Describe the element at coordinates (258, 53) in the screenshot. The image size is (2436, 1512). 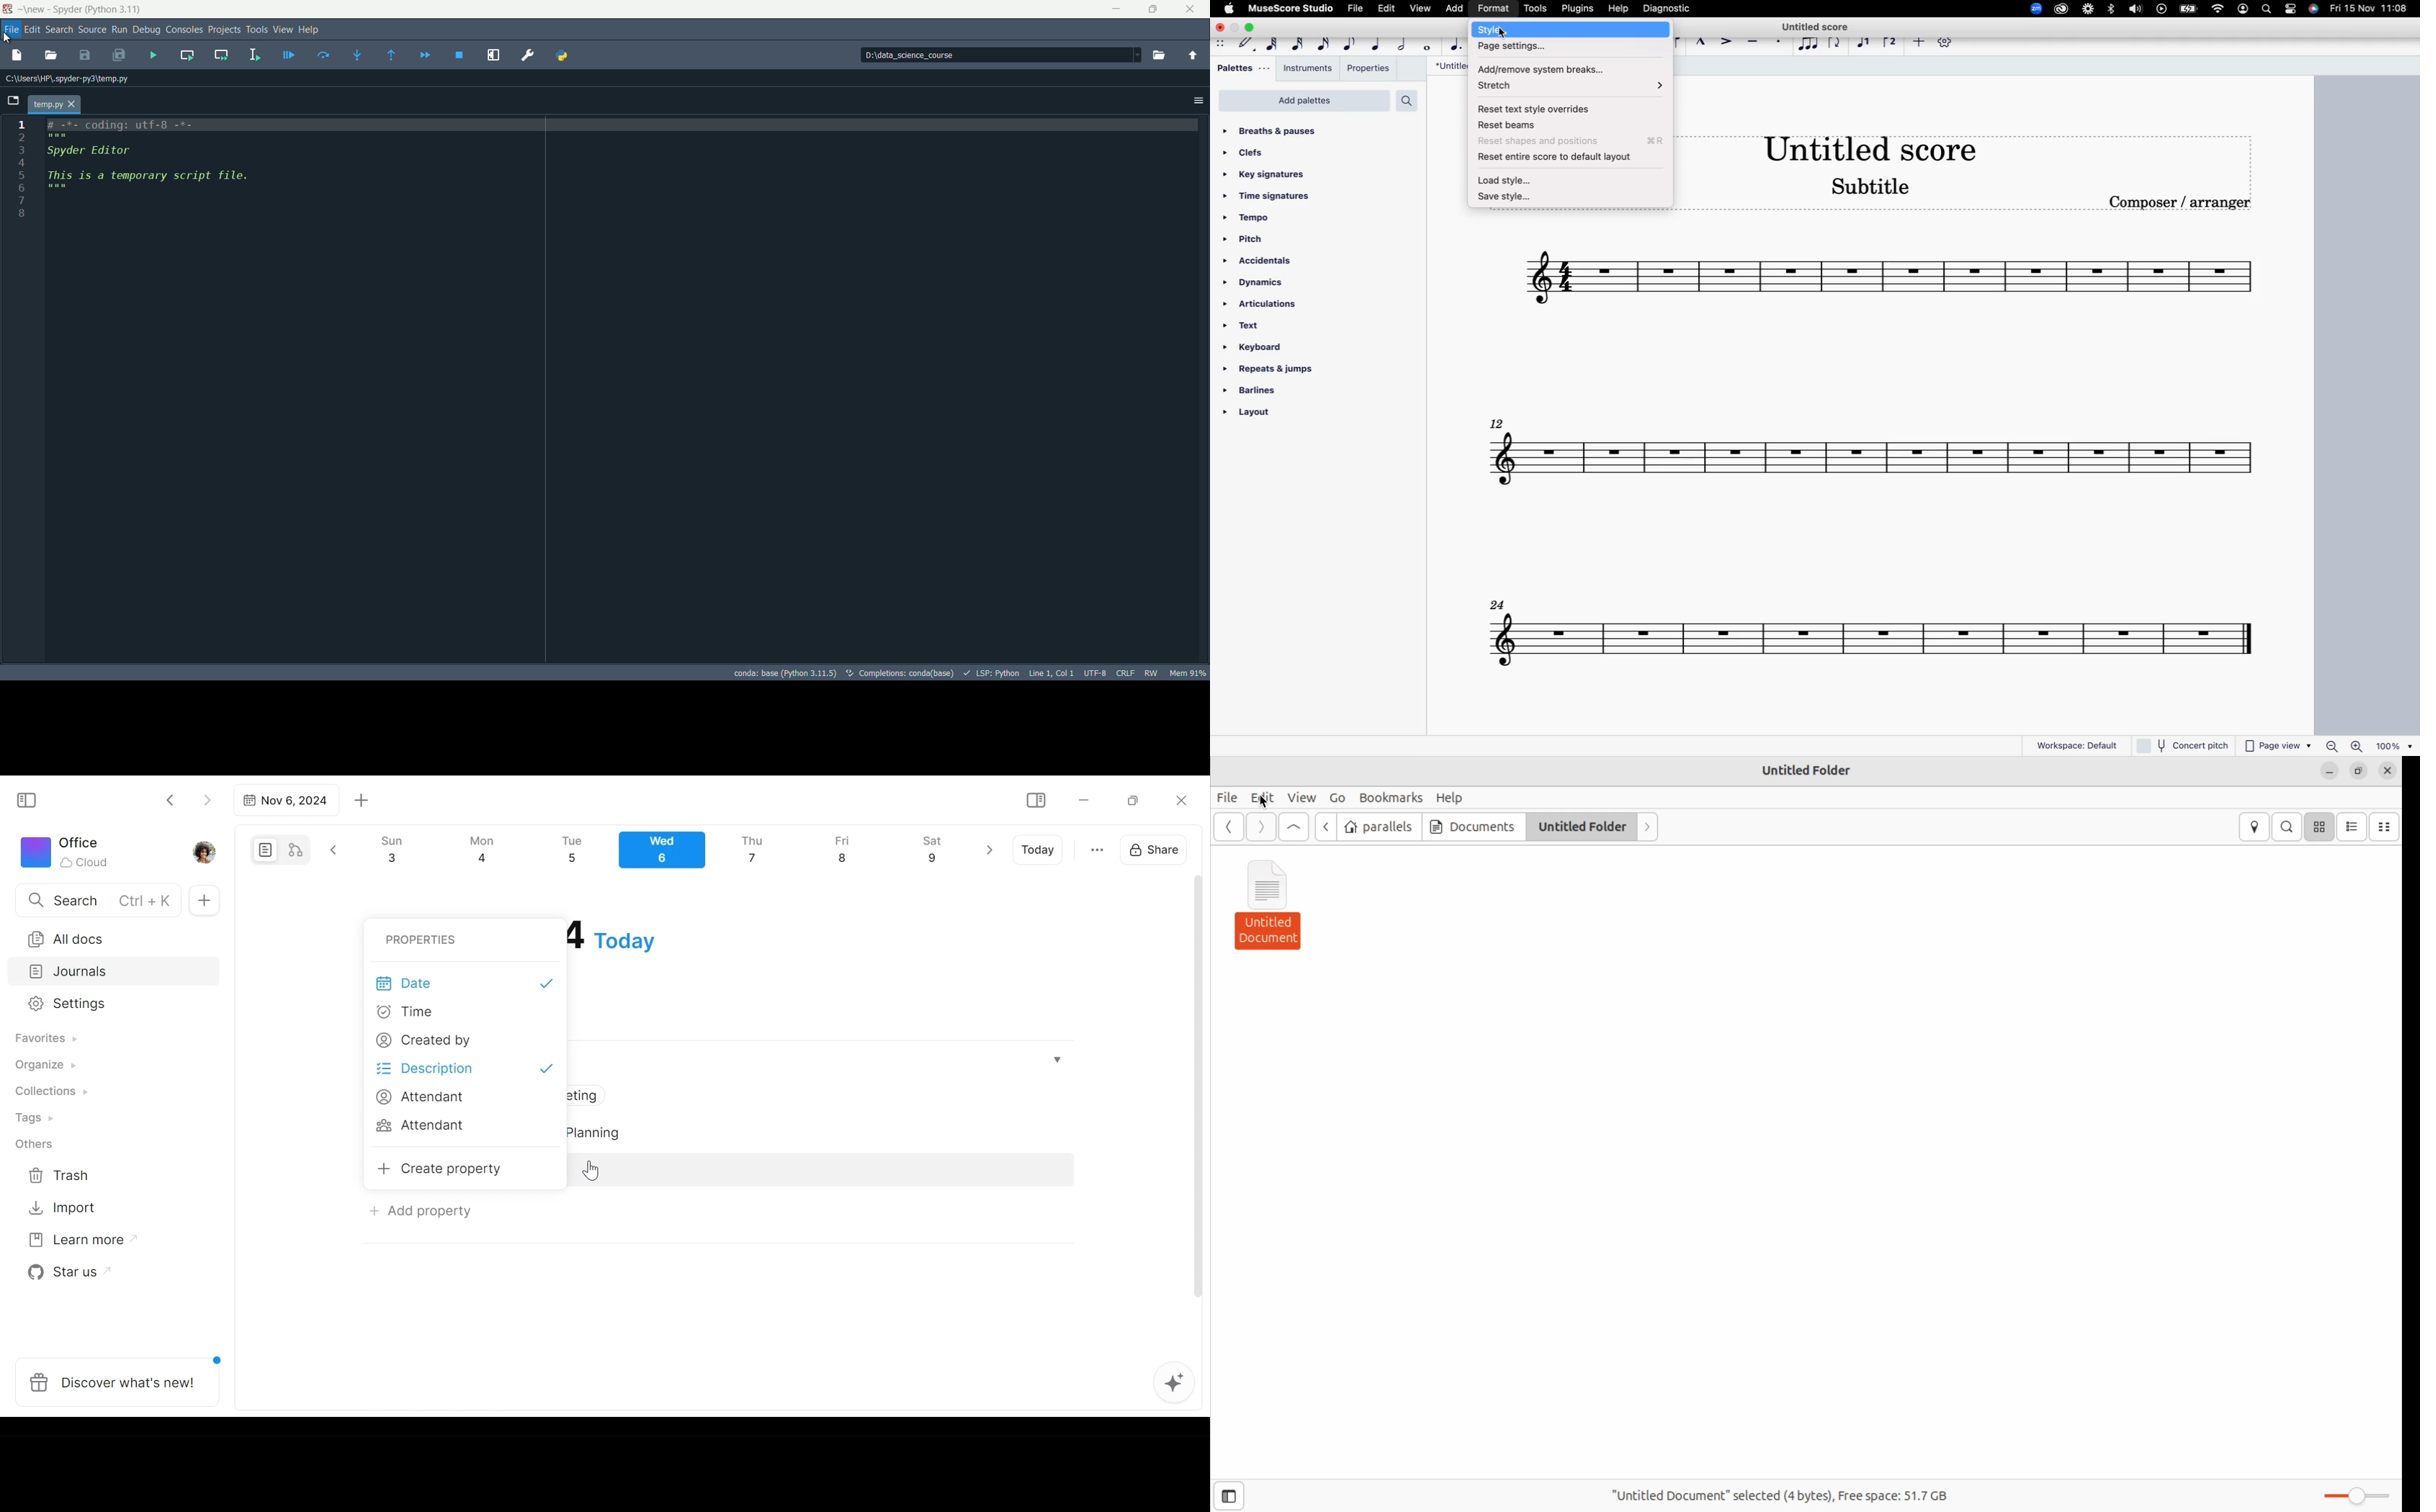
I see `run selection or current line` at that location.